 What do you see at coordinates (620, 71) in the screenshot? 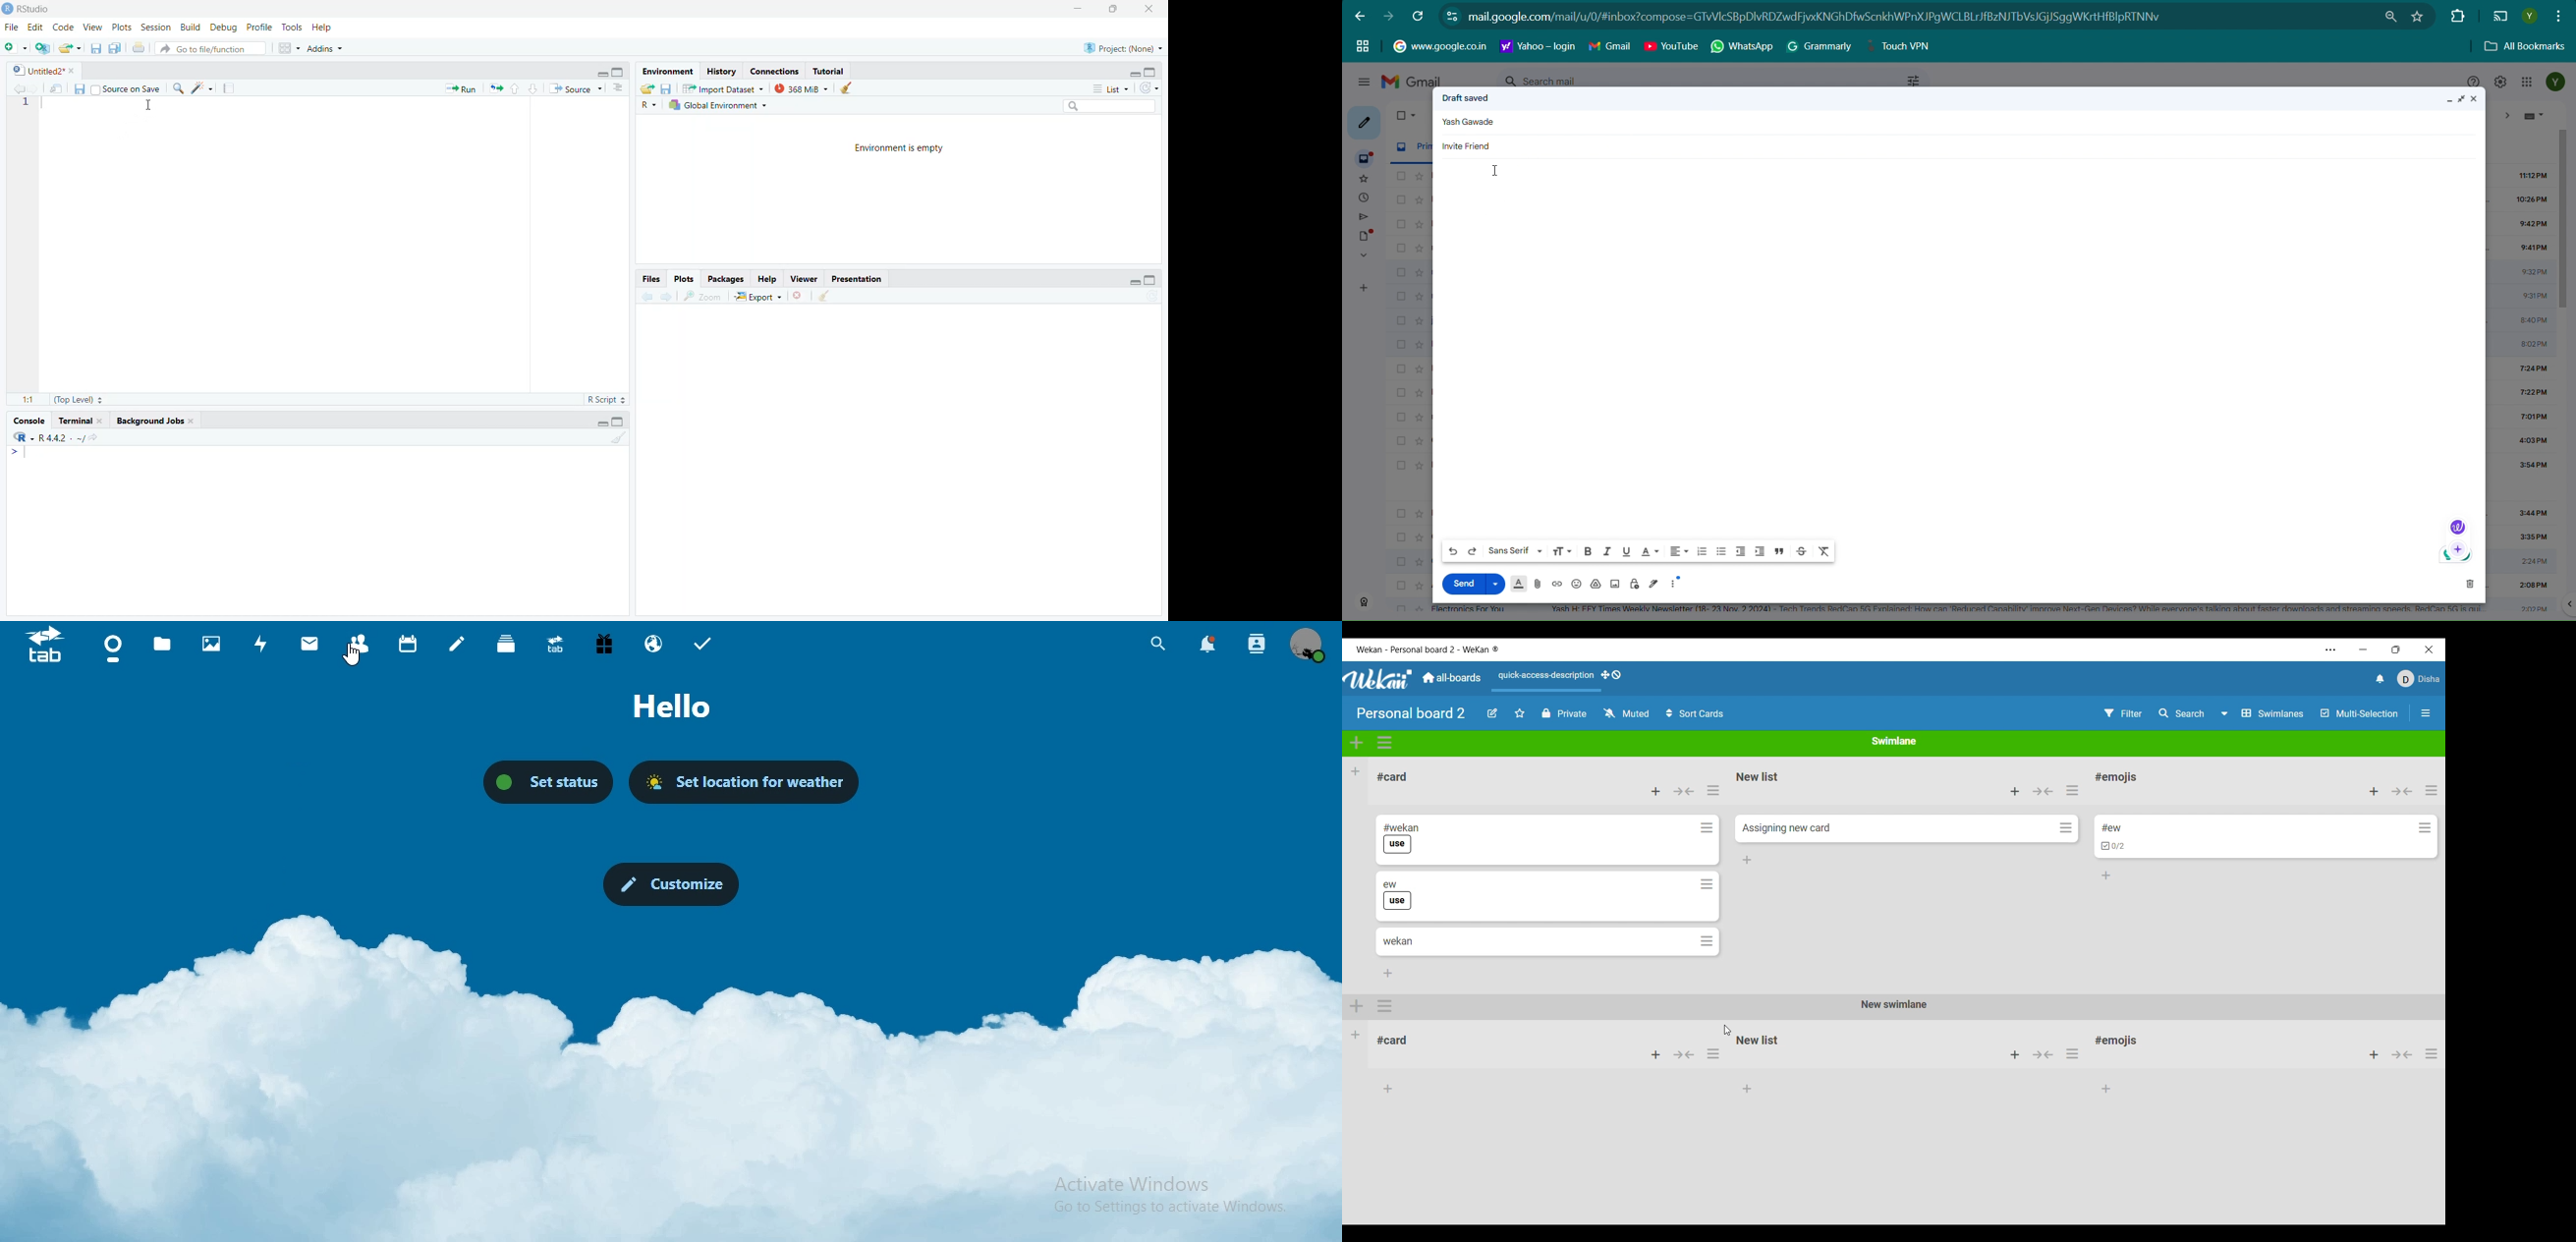
I see `maximise` at bounding box center [620, 71].